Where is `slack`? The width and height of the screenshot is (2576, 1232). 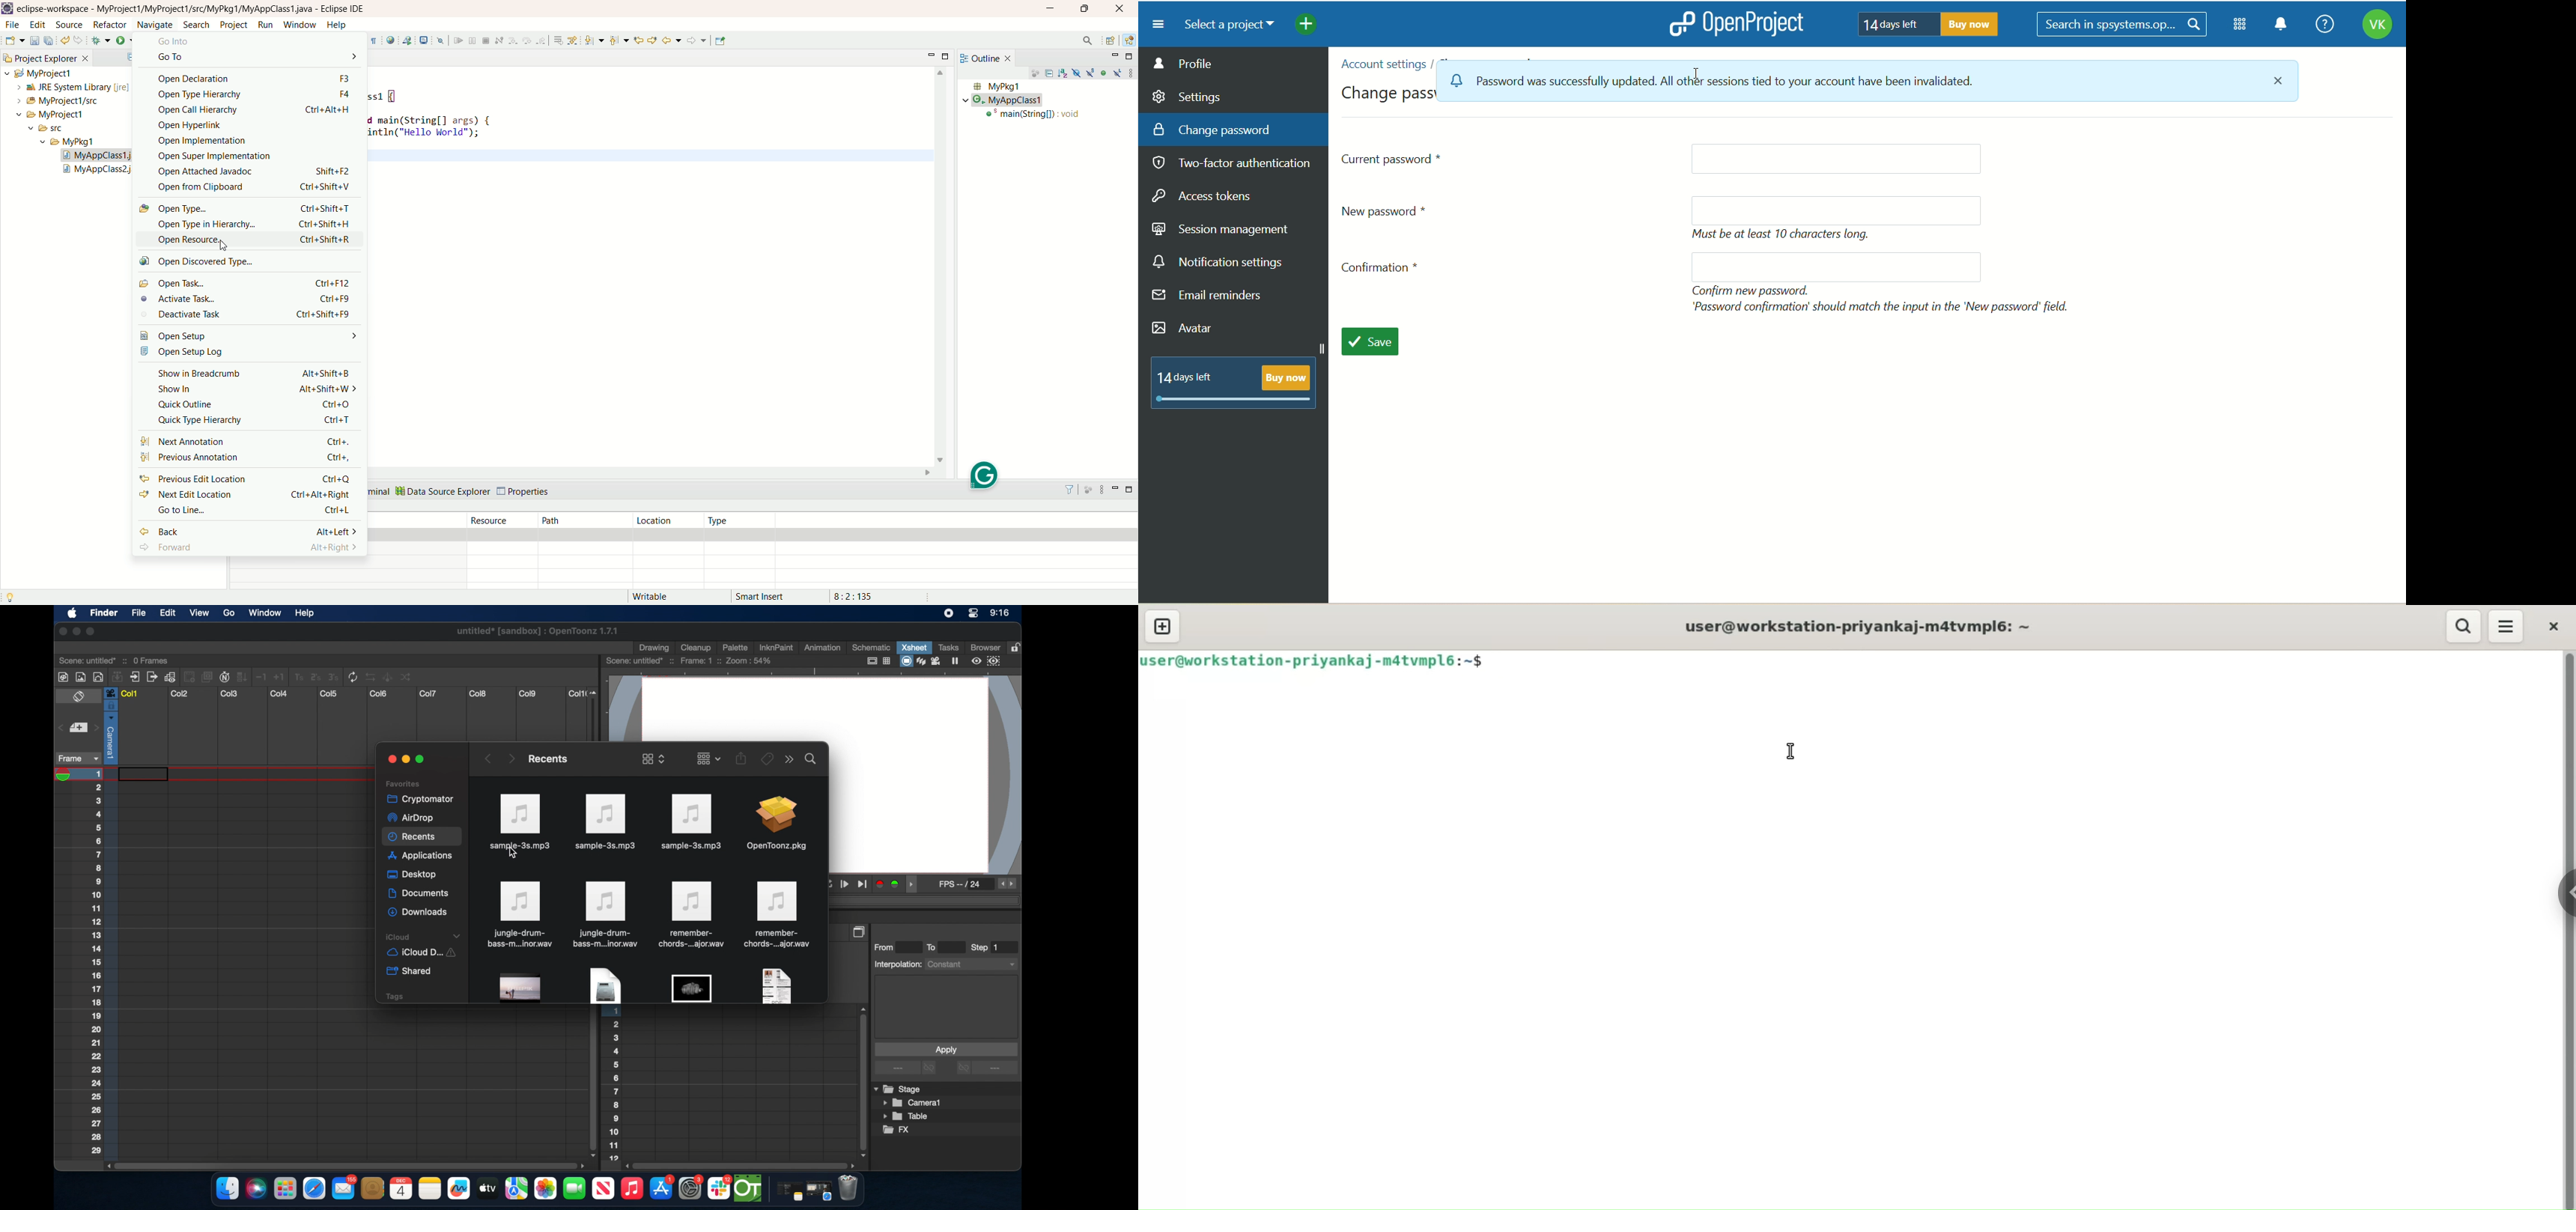 slack is located at coordinates (720, 1189).